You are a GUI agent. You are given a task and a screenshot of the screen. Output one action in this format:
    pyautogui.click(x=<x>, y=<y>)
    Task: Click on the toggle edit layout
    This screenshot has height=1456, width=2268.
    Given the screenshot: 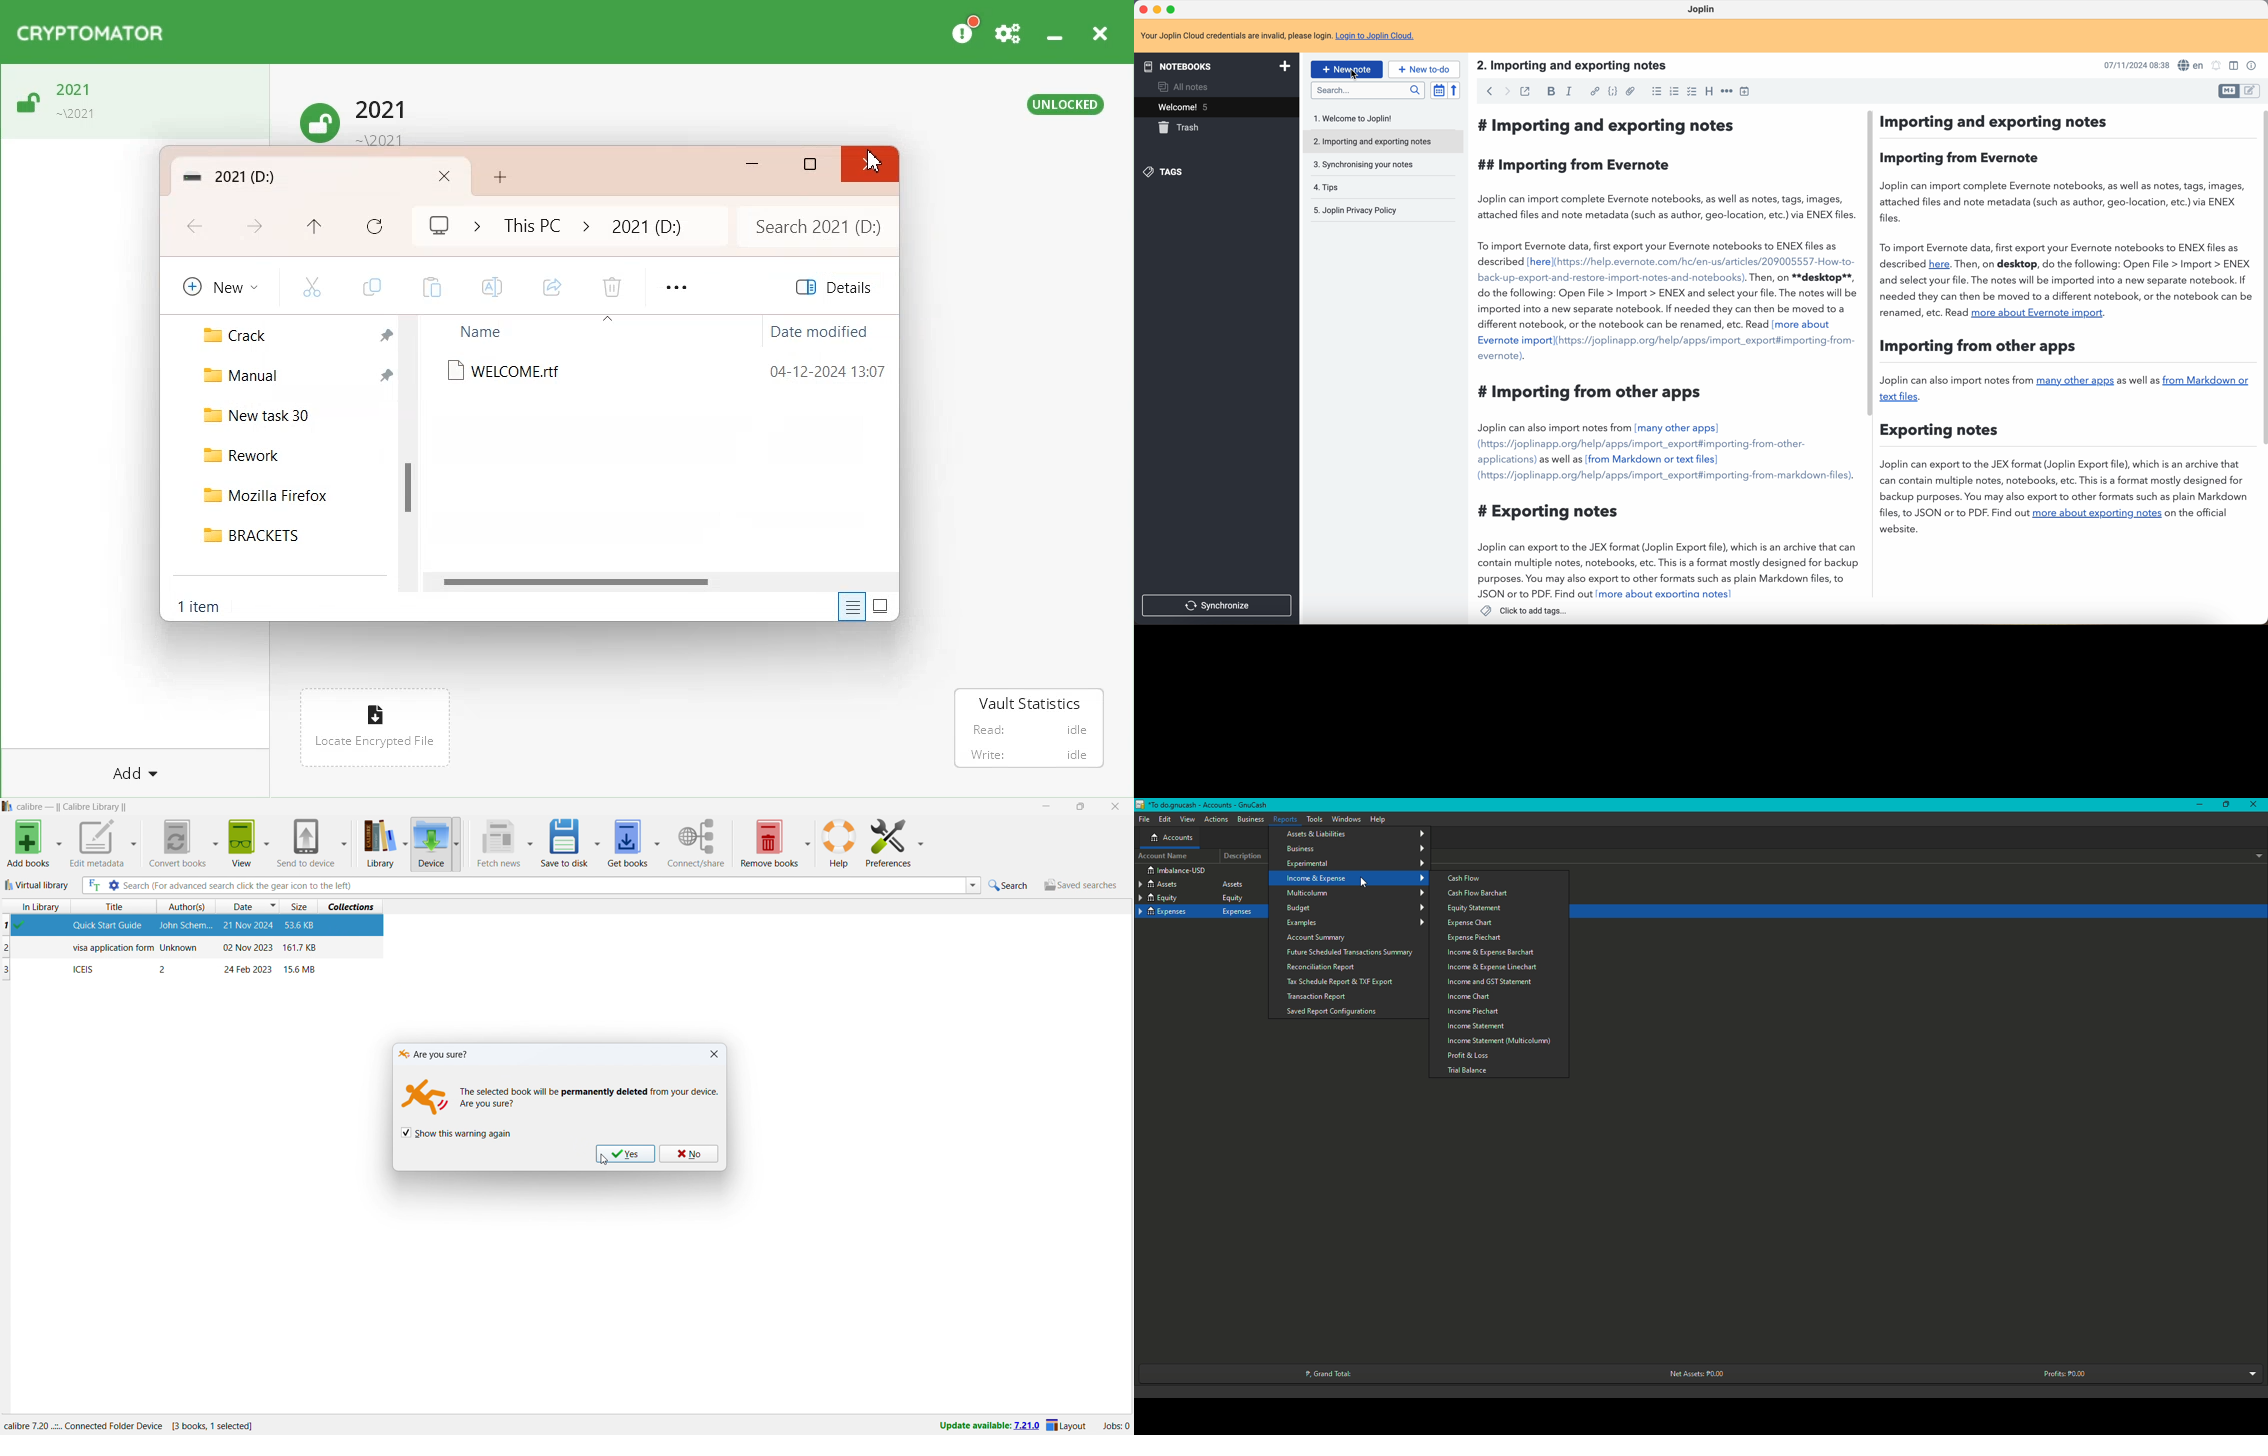 What is the action you would take?
    pyautogui.click(x=2230, y=92)
    